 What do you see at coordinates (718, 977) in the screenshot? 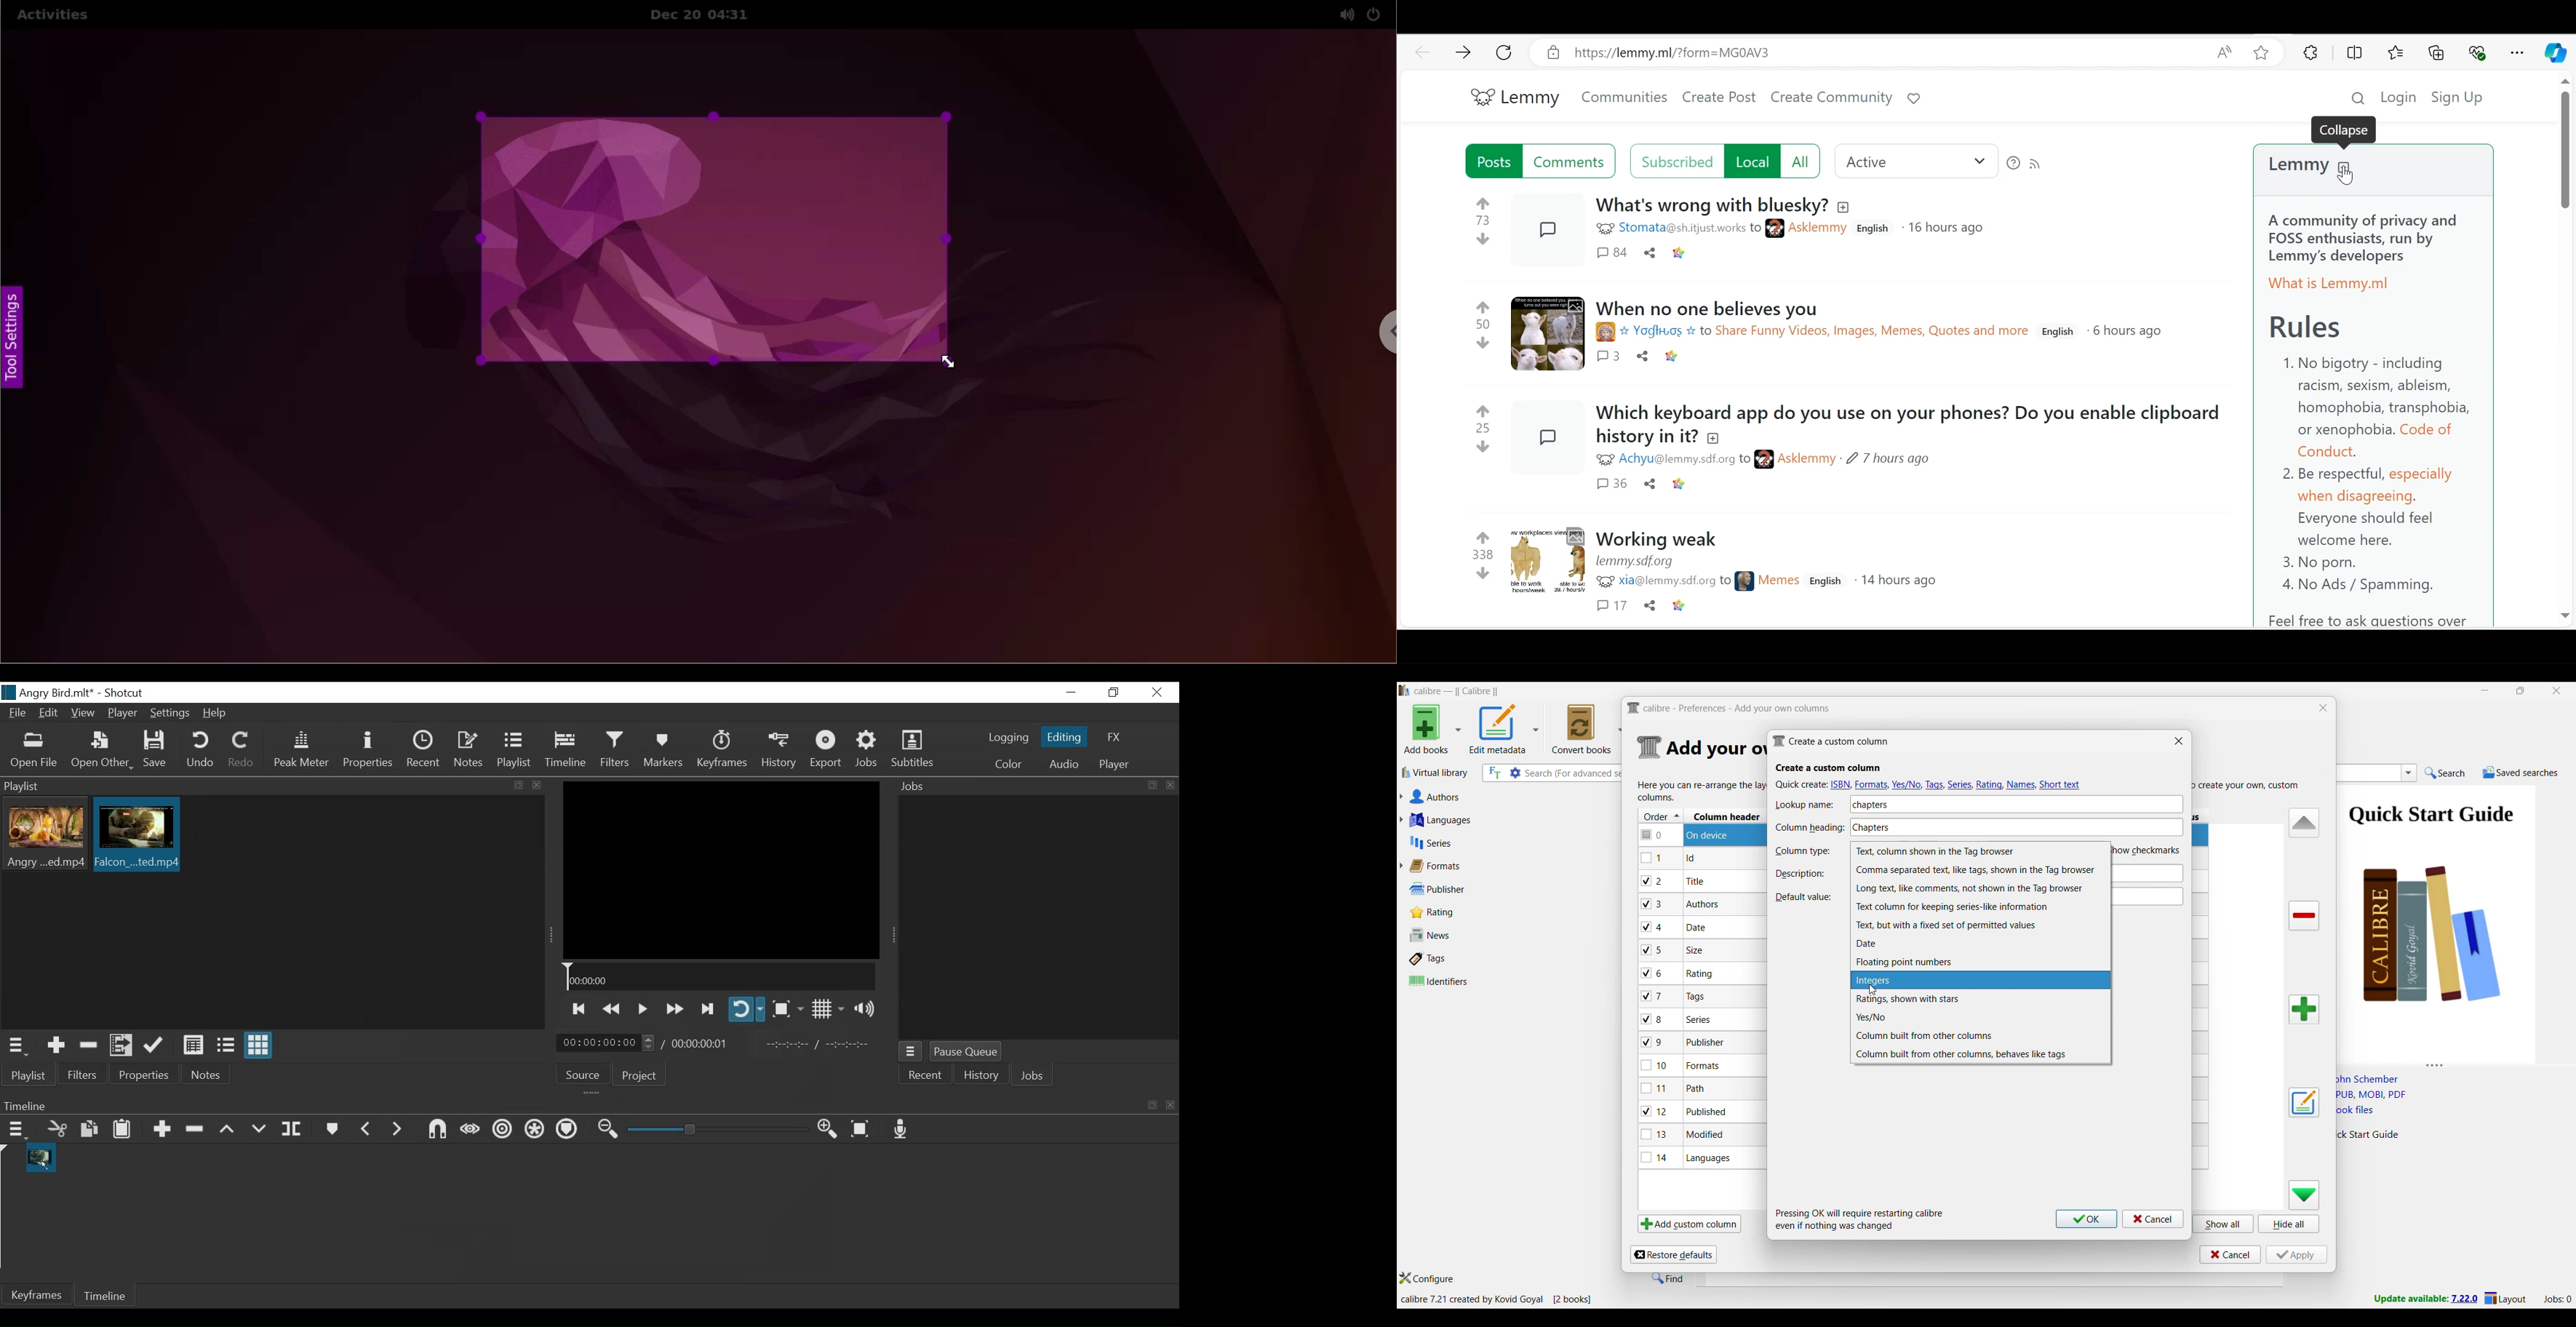
I see `Timeline` at bounding box center [718, 977].